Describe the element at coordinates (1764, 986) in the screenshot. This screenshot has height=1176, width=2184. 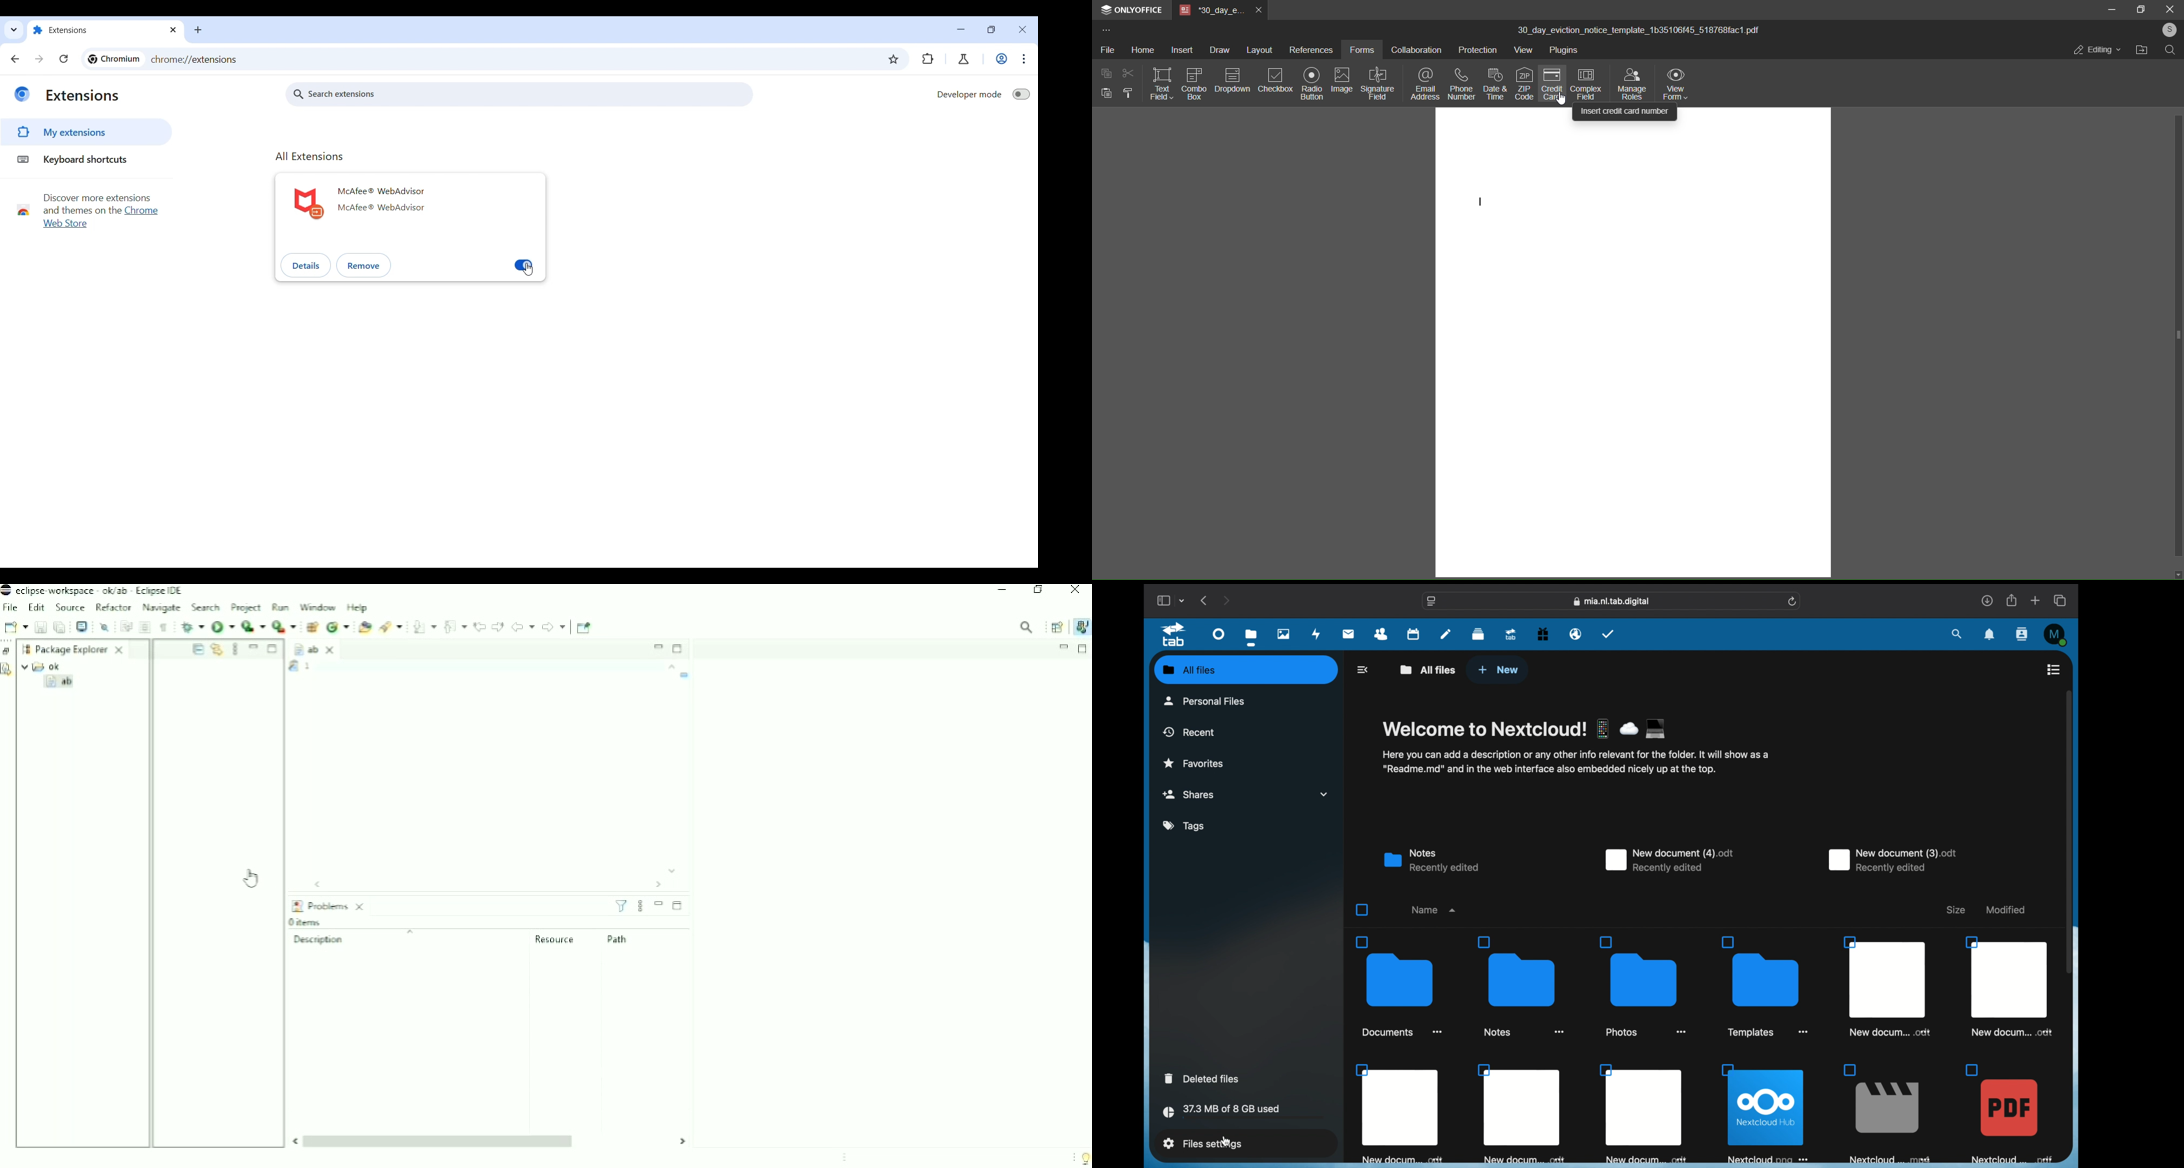
I see `folder` at that location.